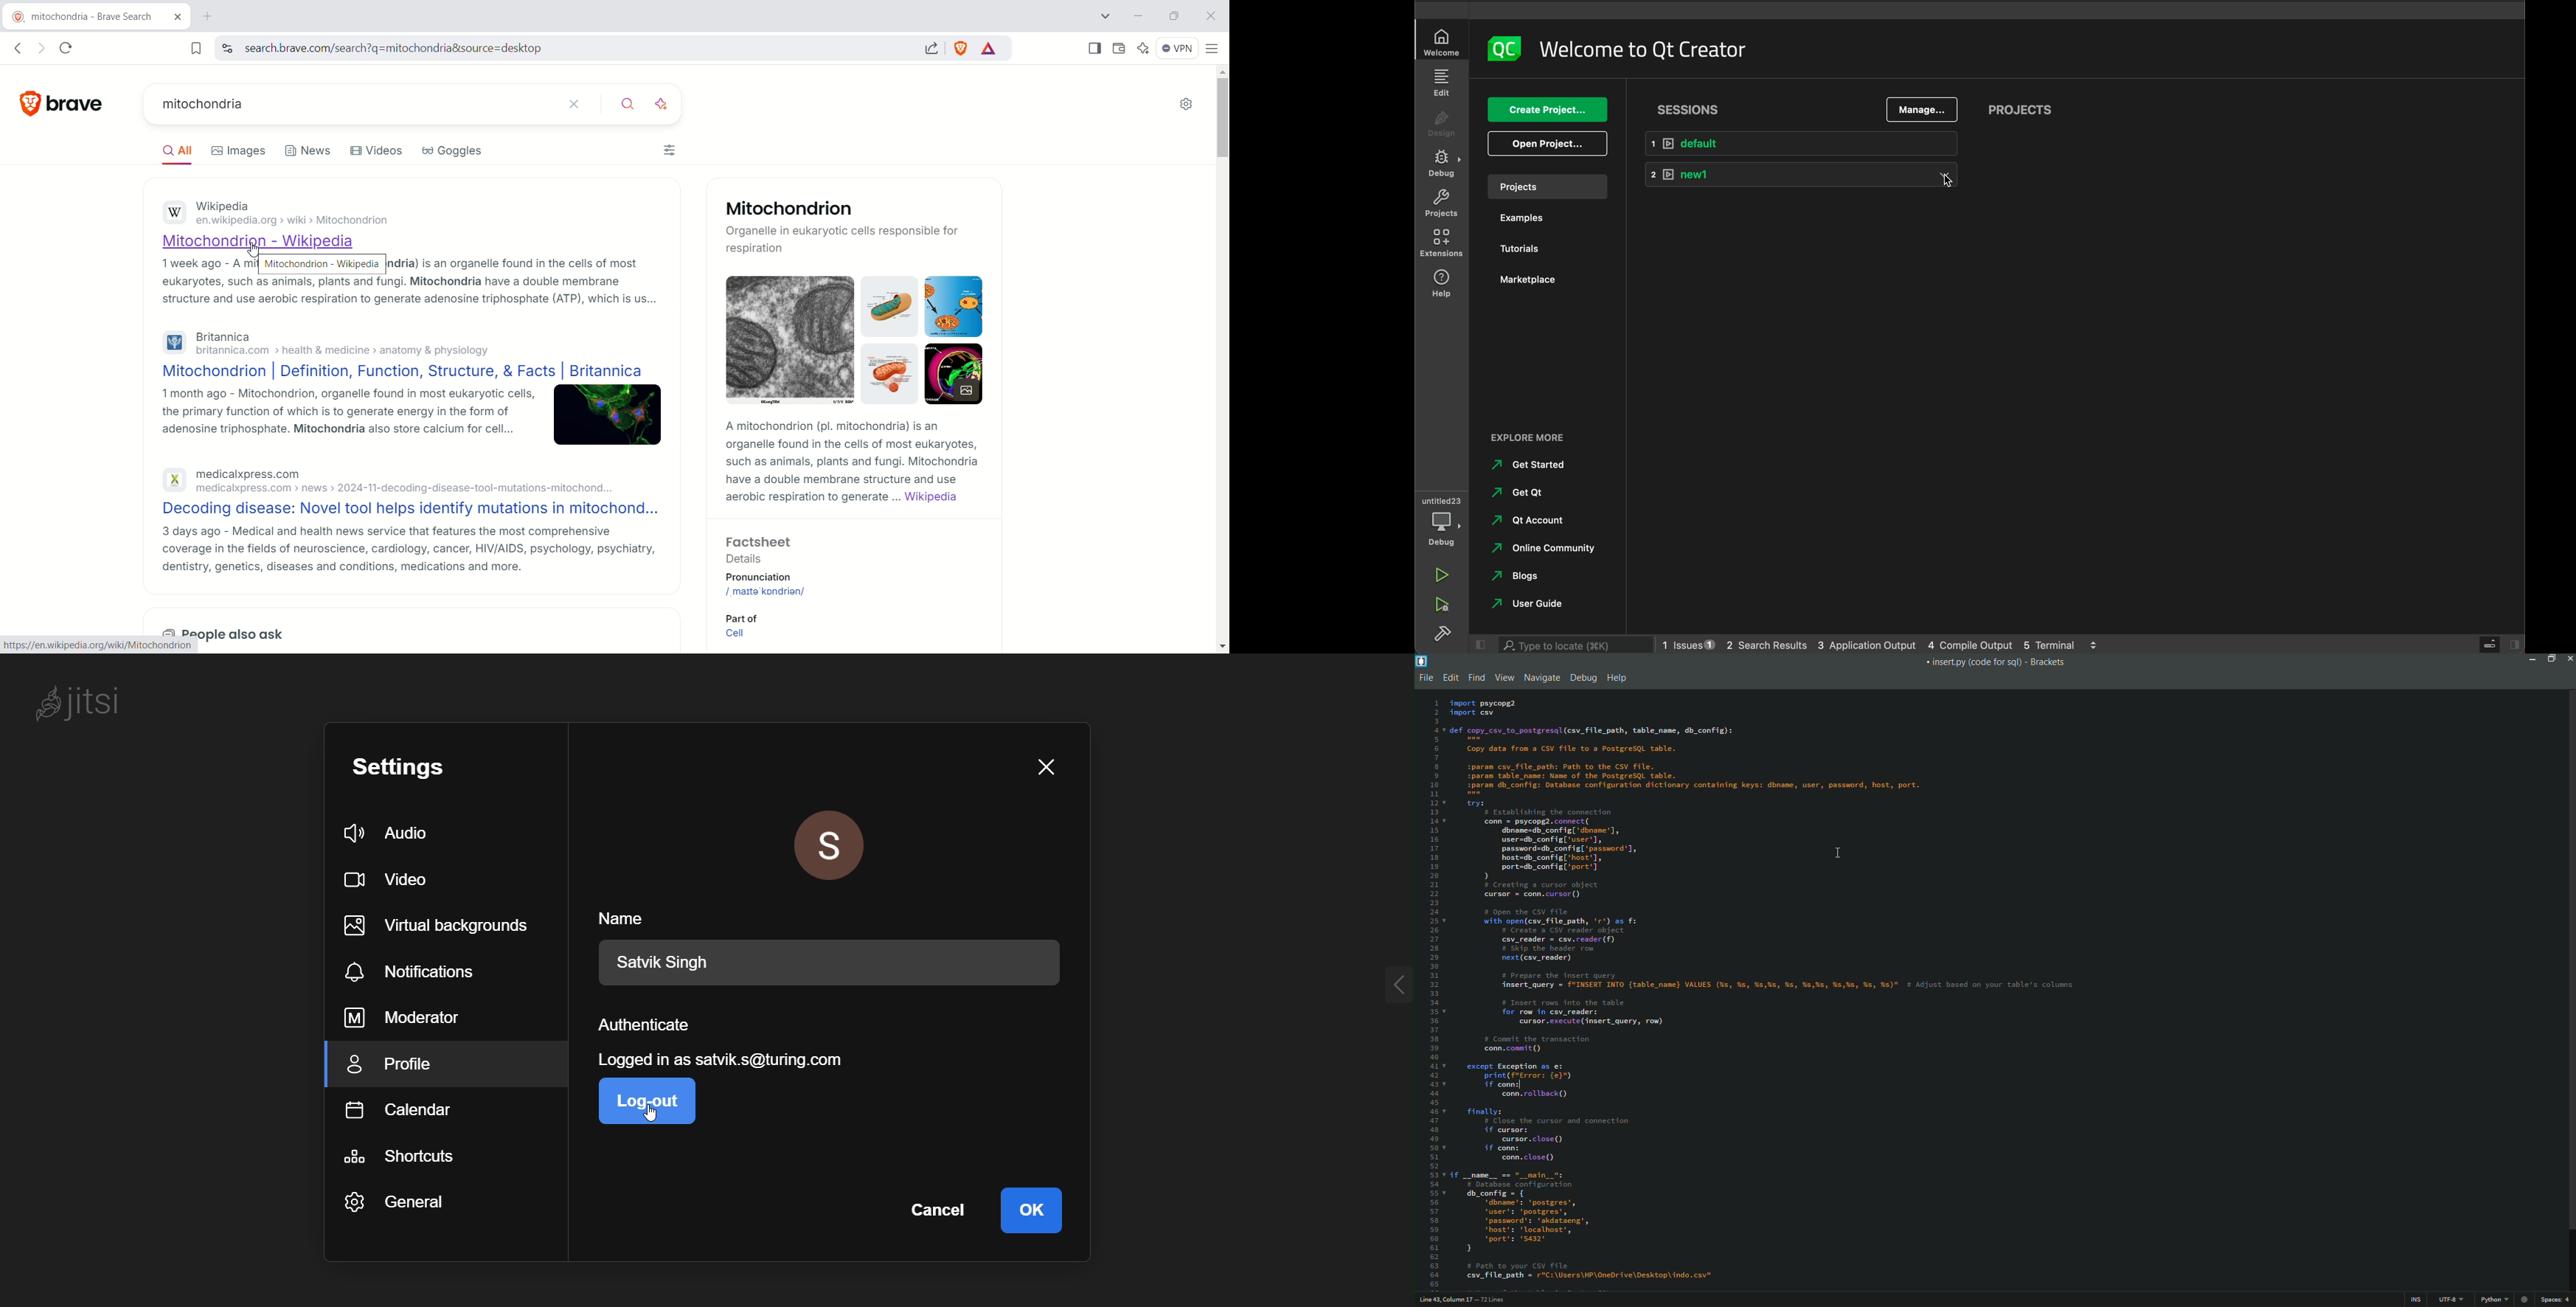  What do you see at coordinates (1878, 645) in the screenshot?
I see `logs` at bounding box center [1878, 645].